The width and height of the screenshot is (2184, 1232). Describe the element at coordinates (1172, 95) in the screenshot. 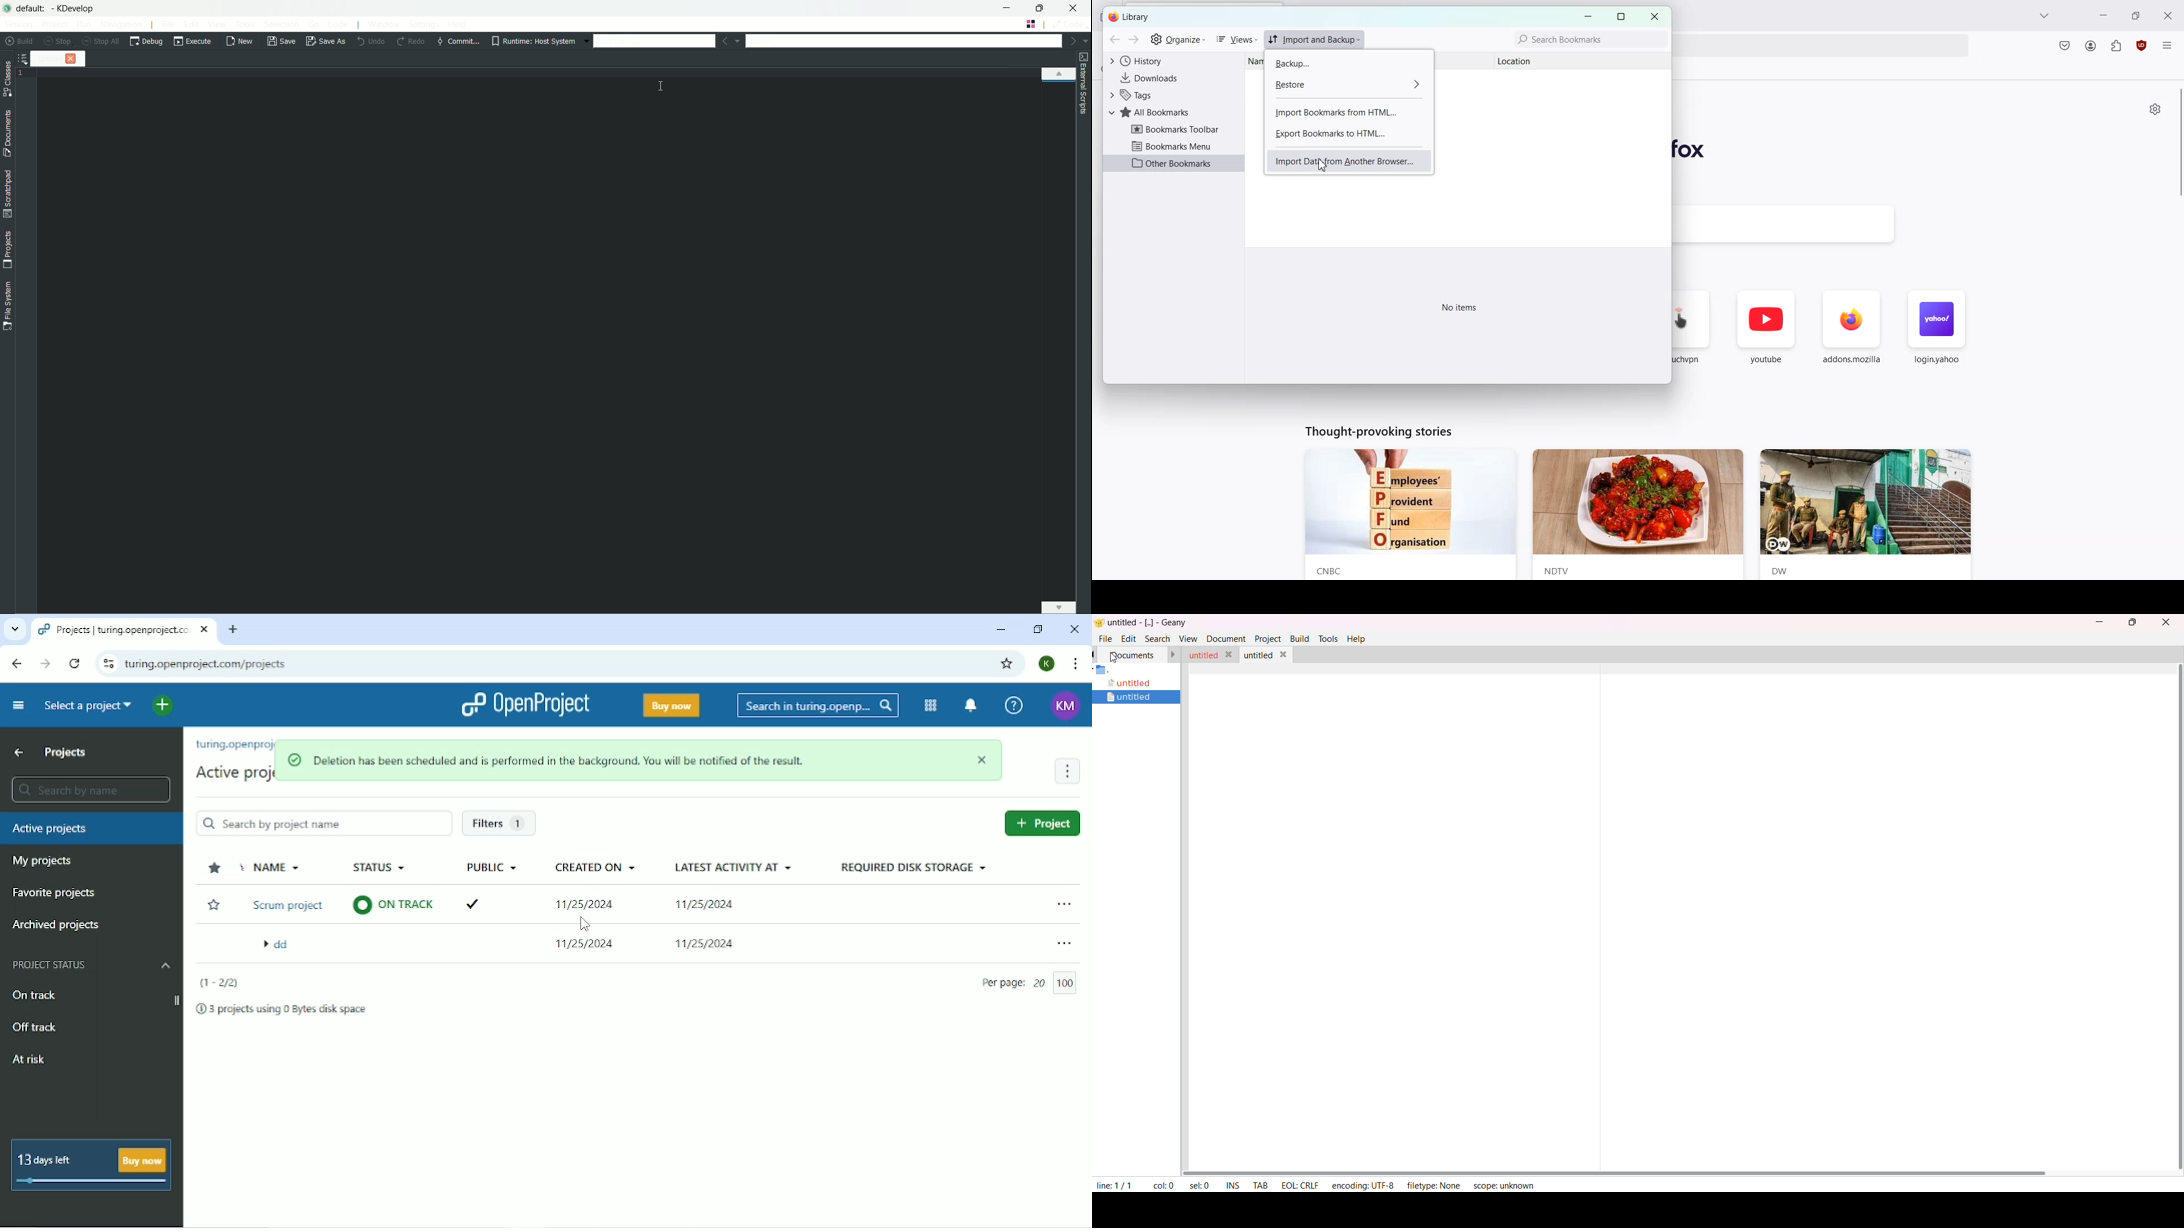

I see `Tags` at that location.